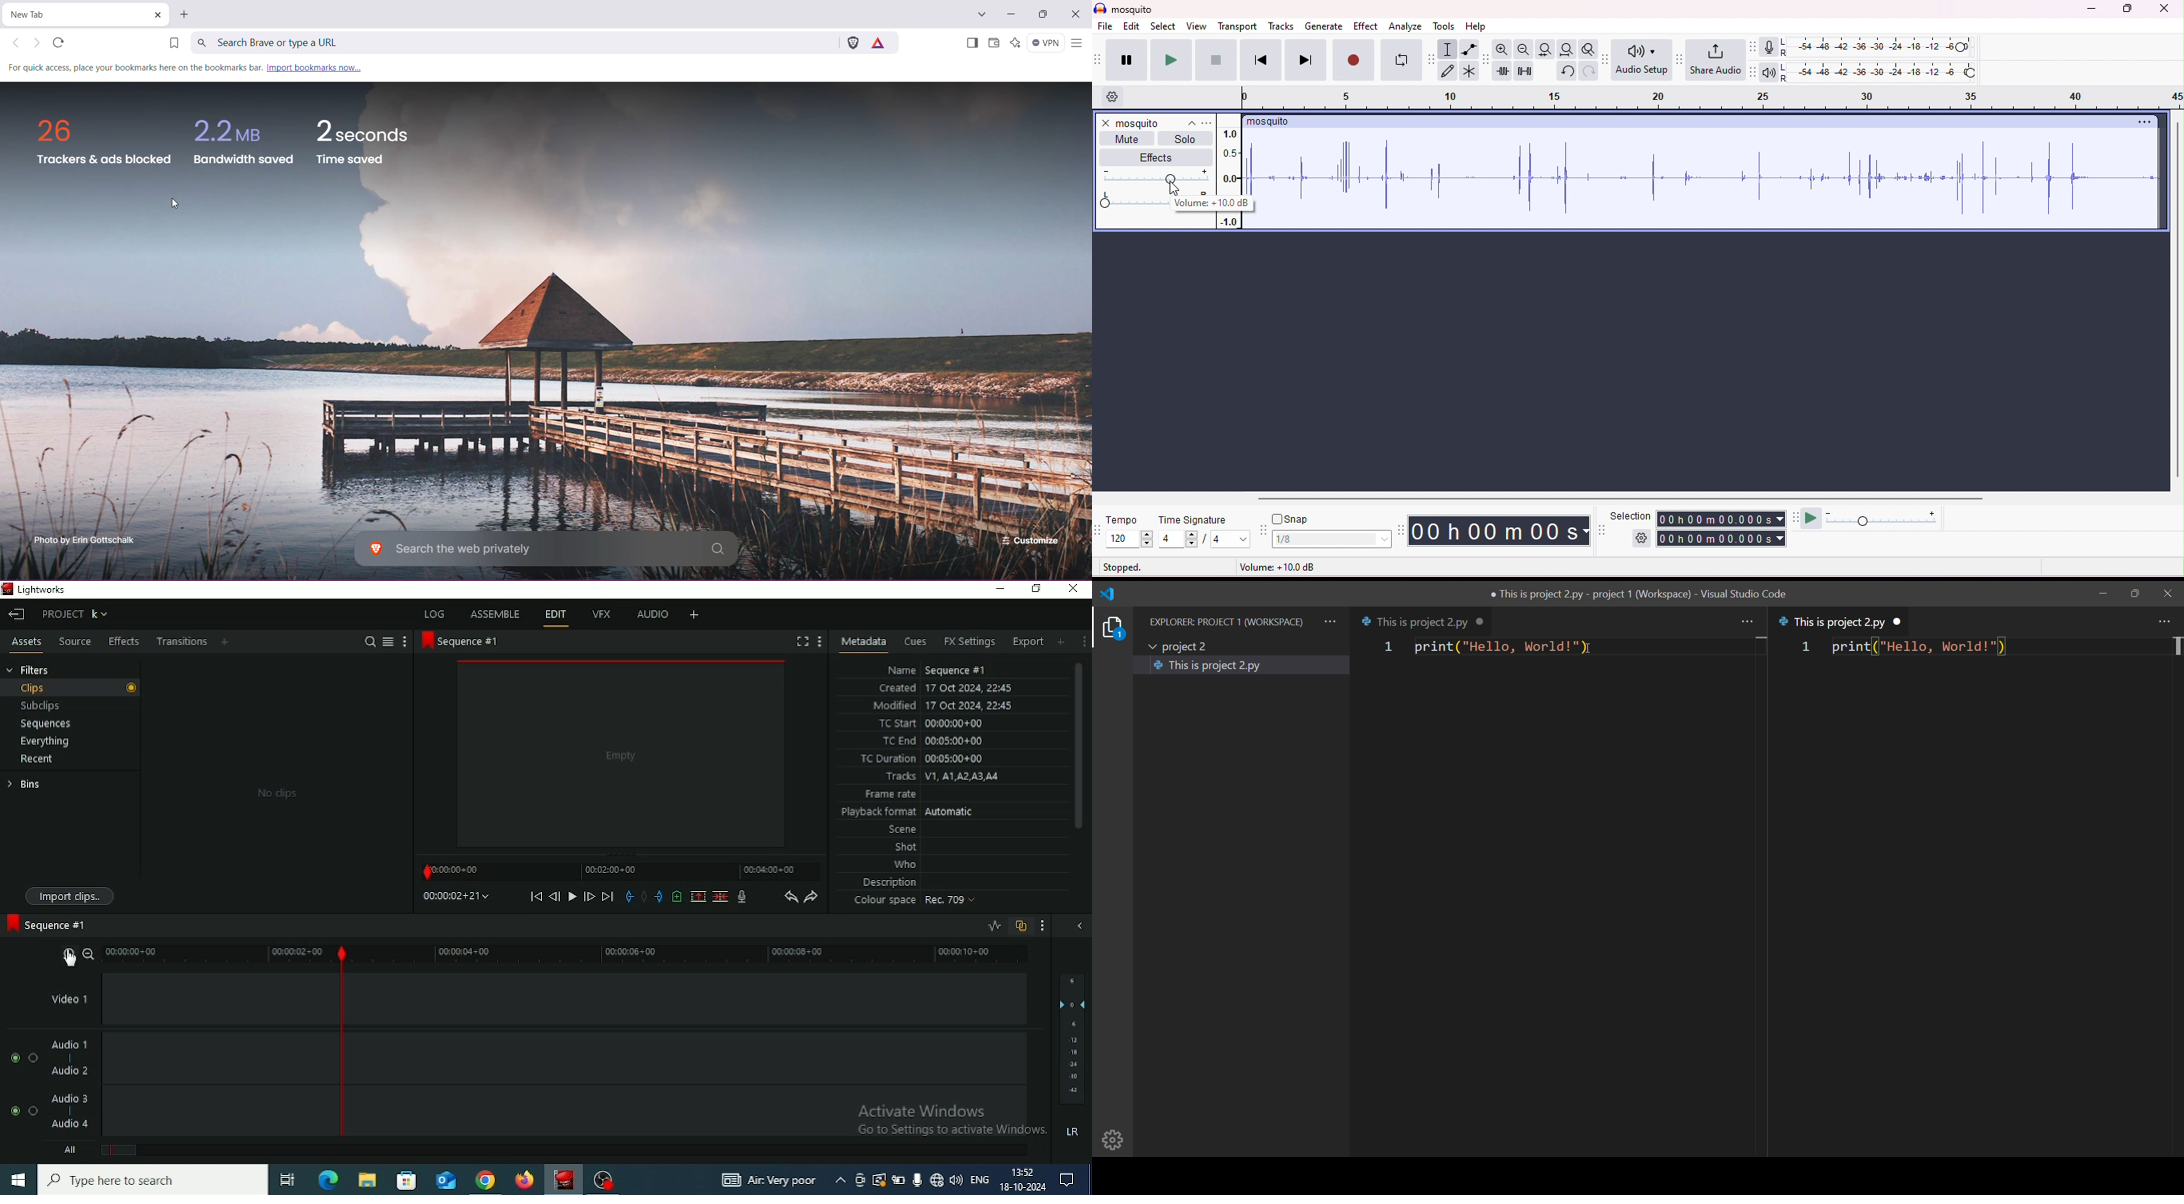 This screenshot has width=2184, height=1204. Describe the element at coordinates (16, 1057) in the screenshot. I see `Mute/unmute this track` at that location.